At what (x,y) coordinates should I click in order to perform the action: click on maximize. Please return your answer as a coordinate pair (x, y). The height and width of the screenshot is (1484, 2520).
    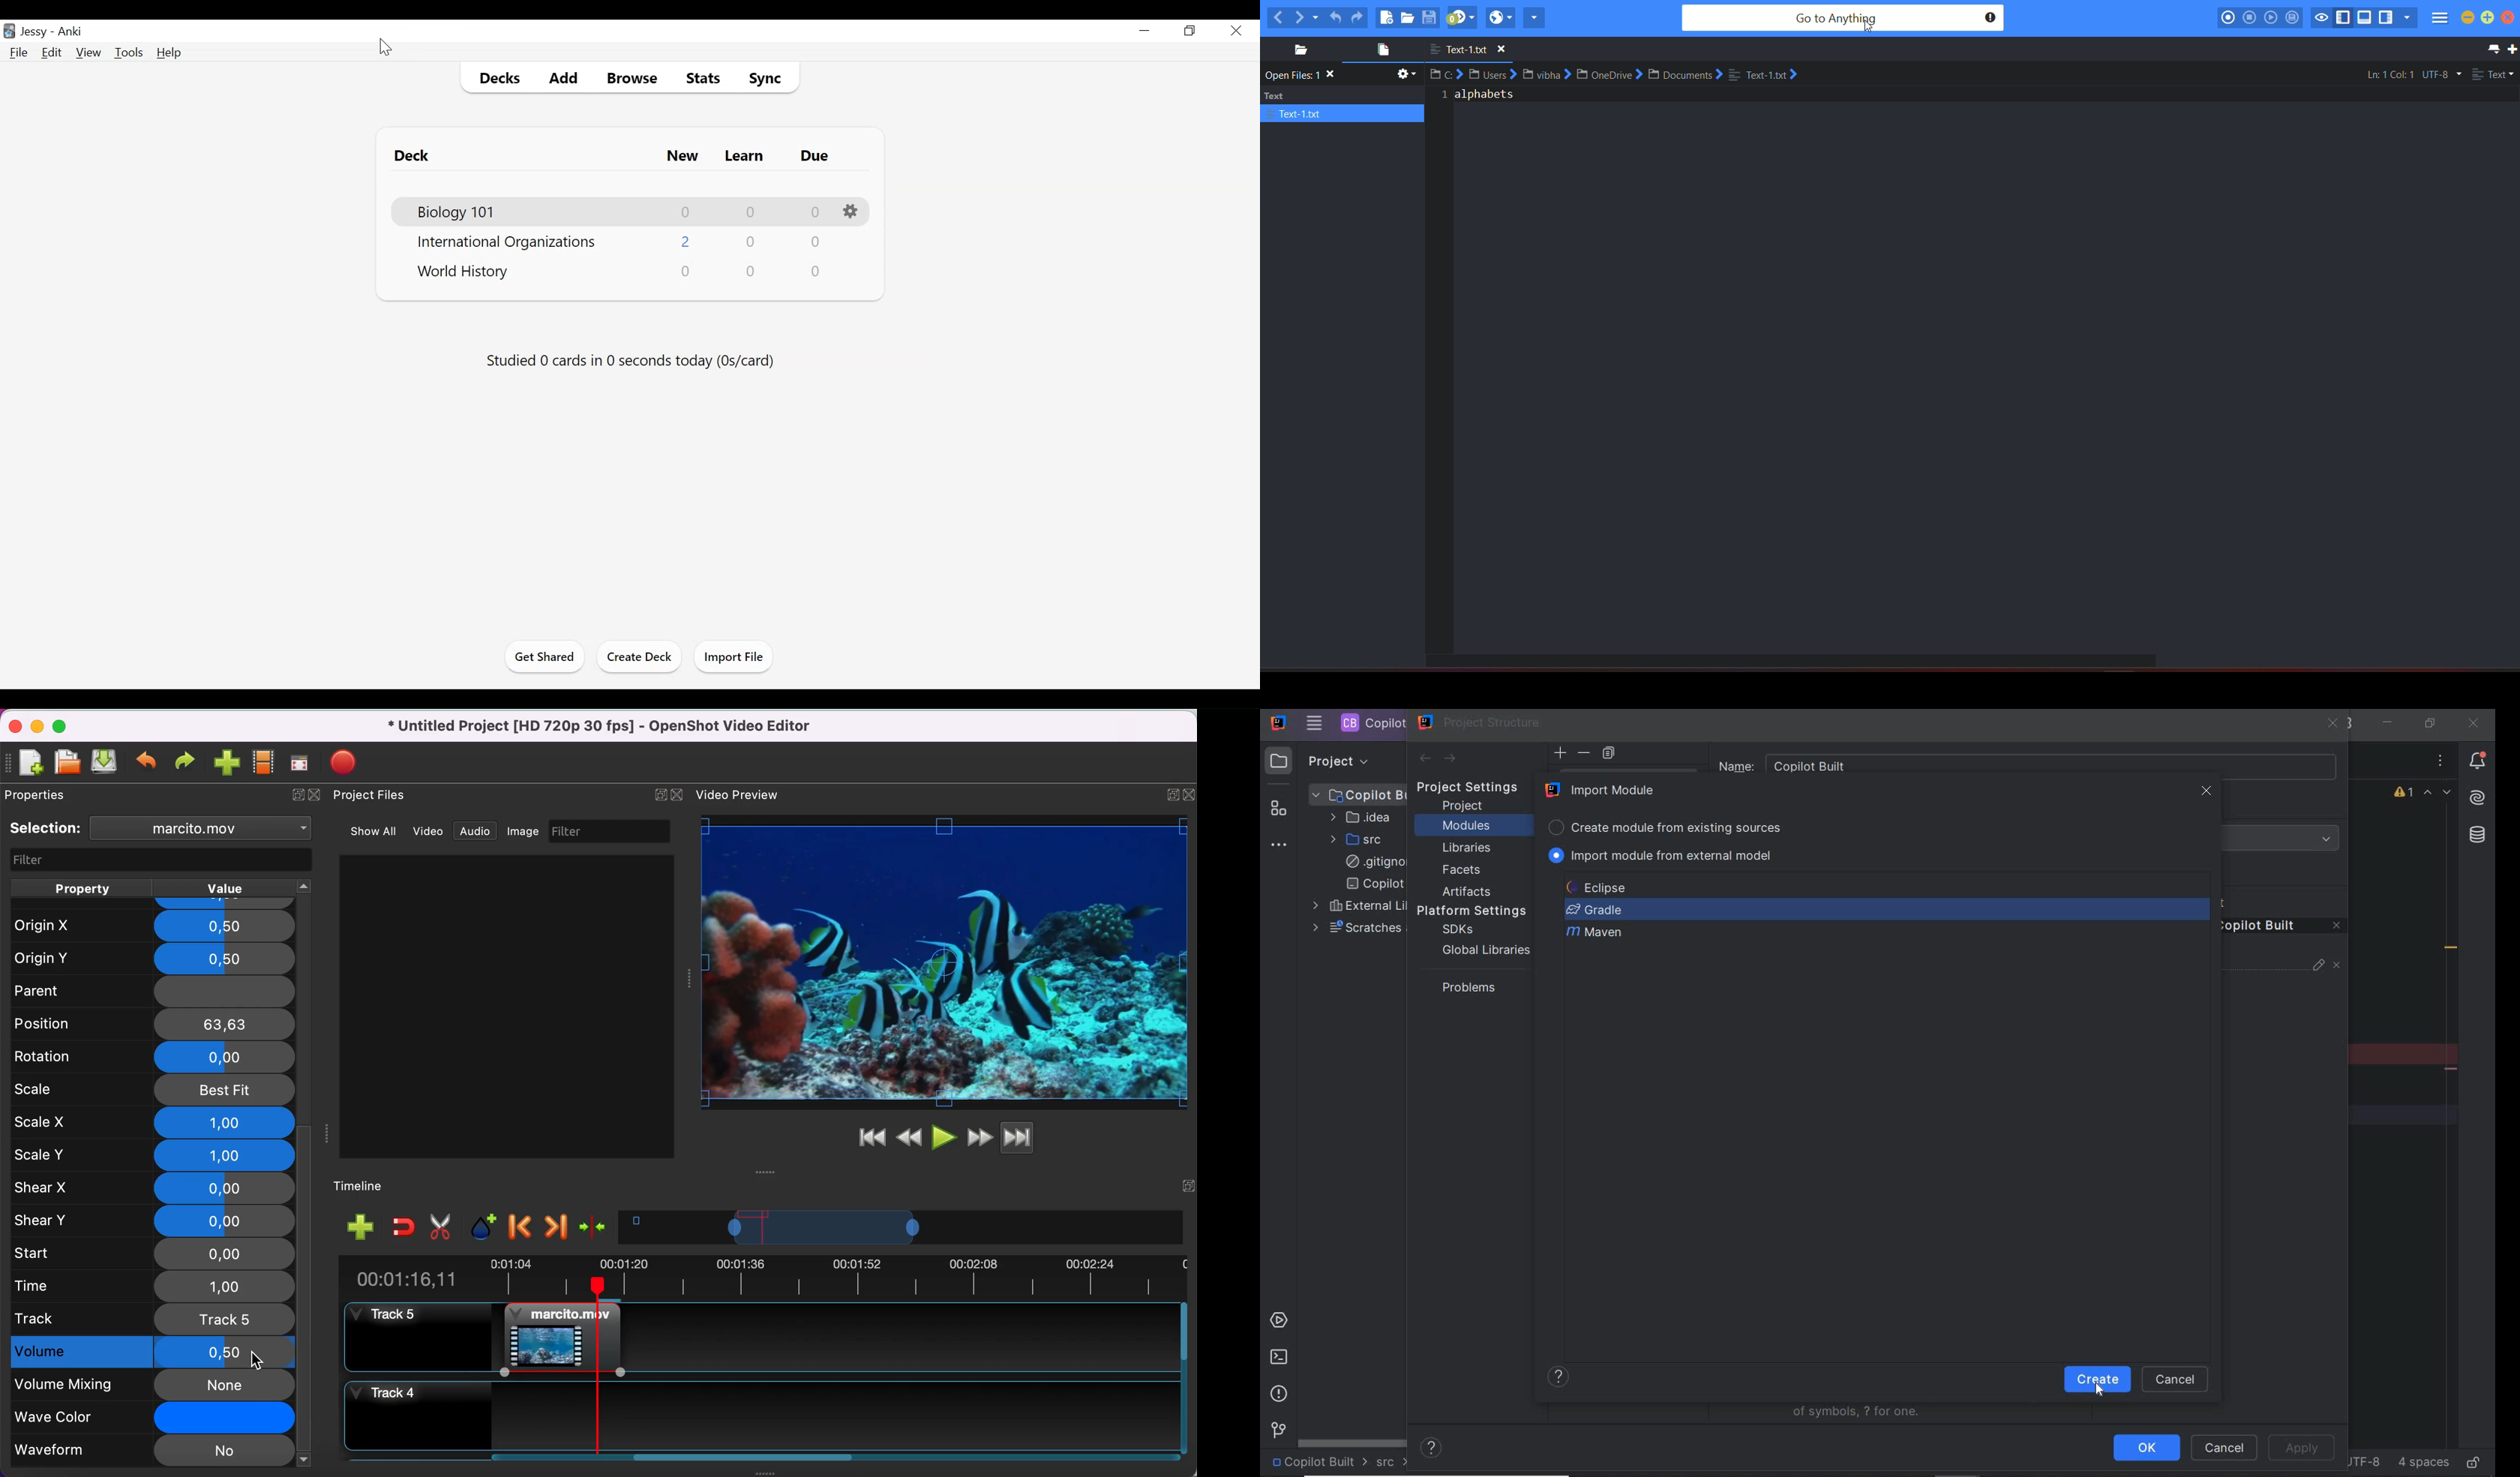
    Looking at the image, I should click on (1168, 792).